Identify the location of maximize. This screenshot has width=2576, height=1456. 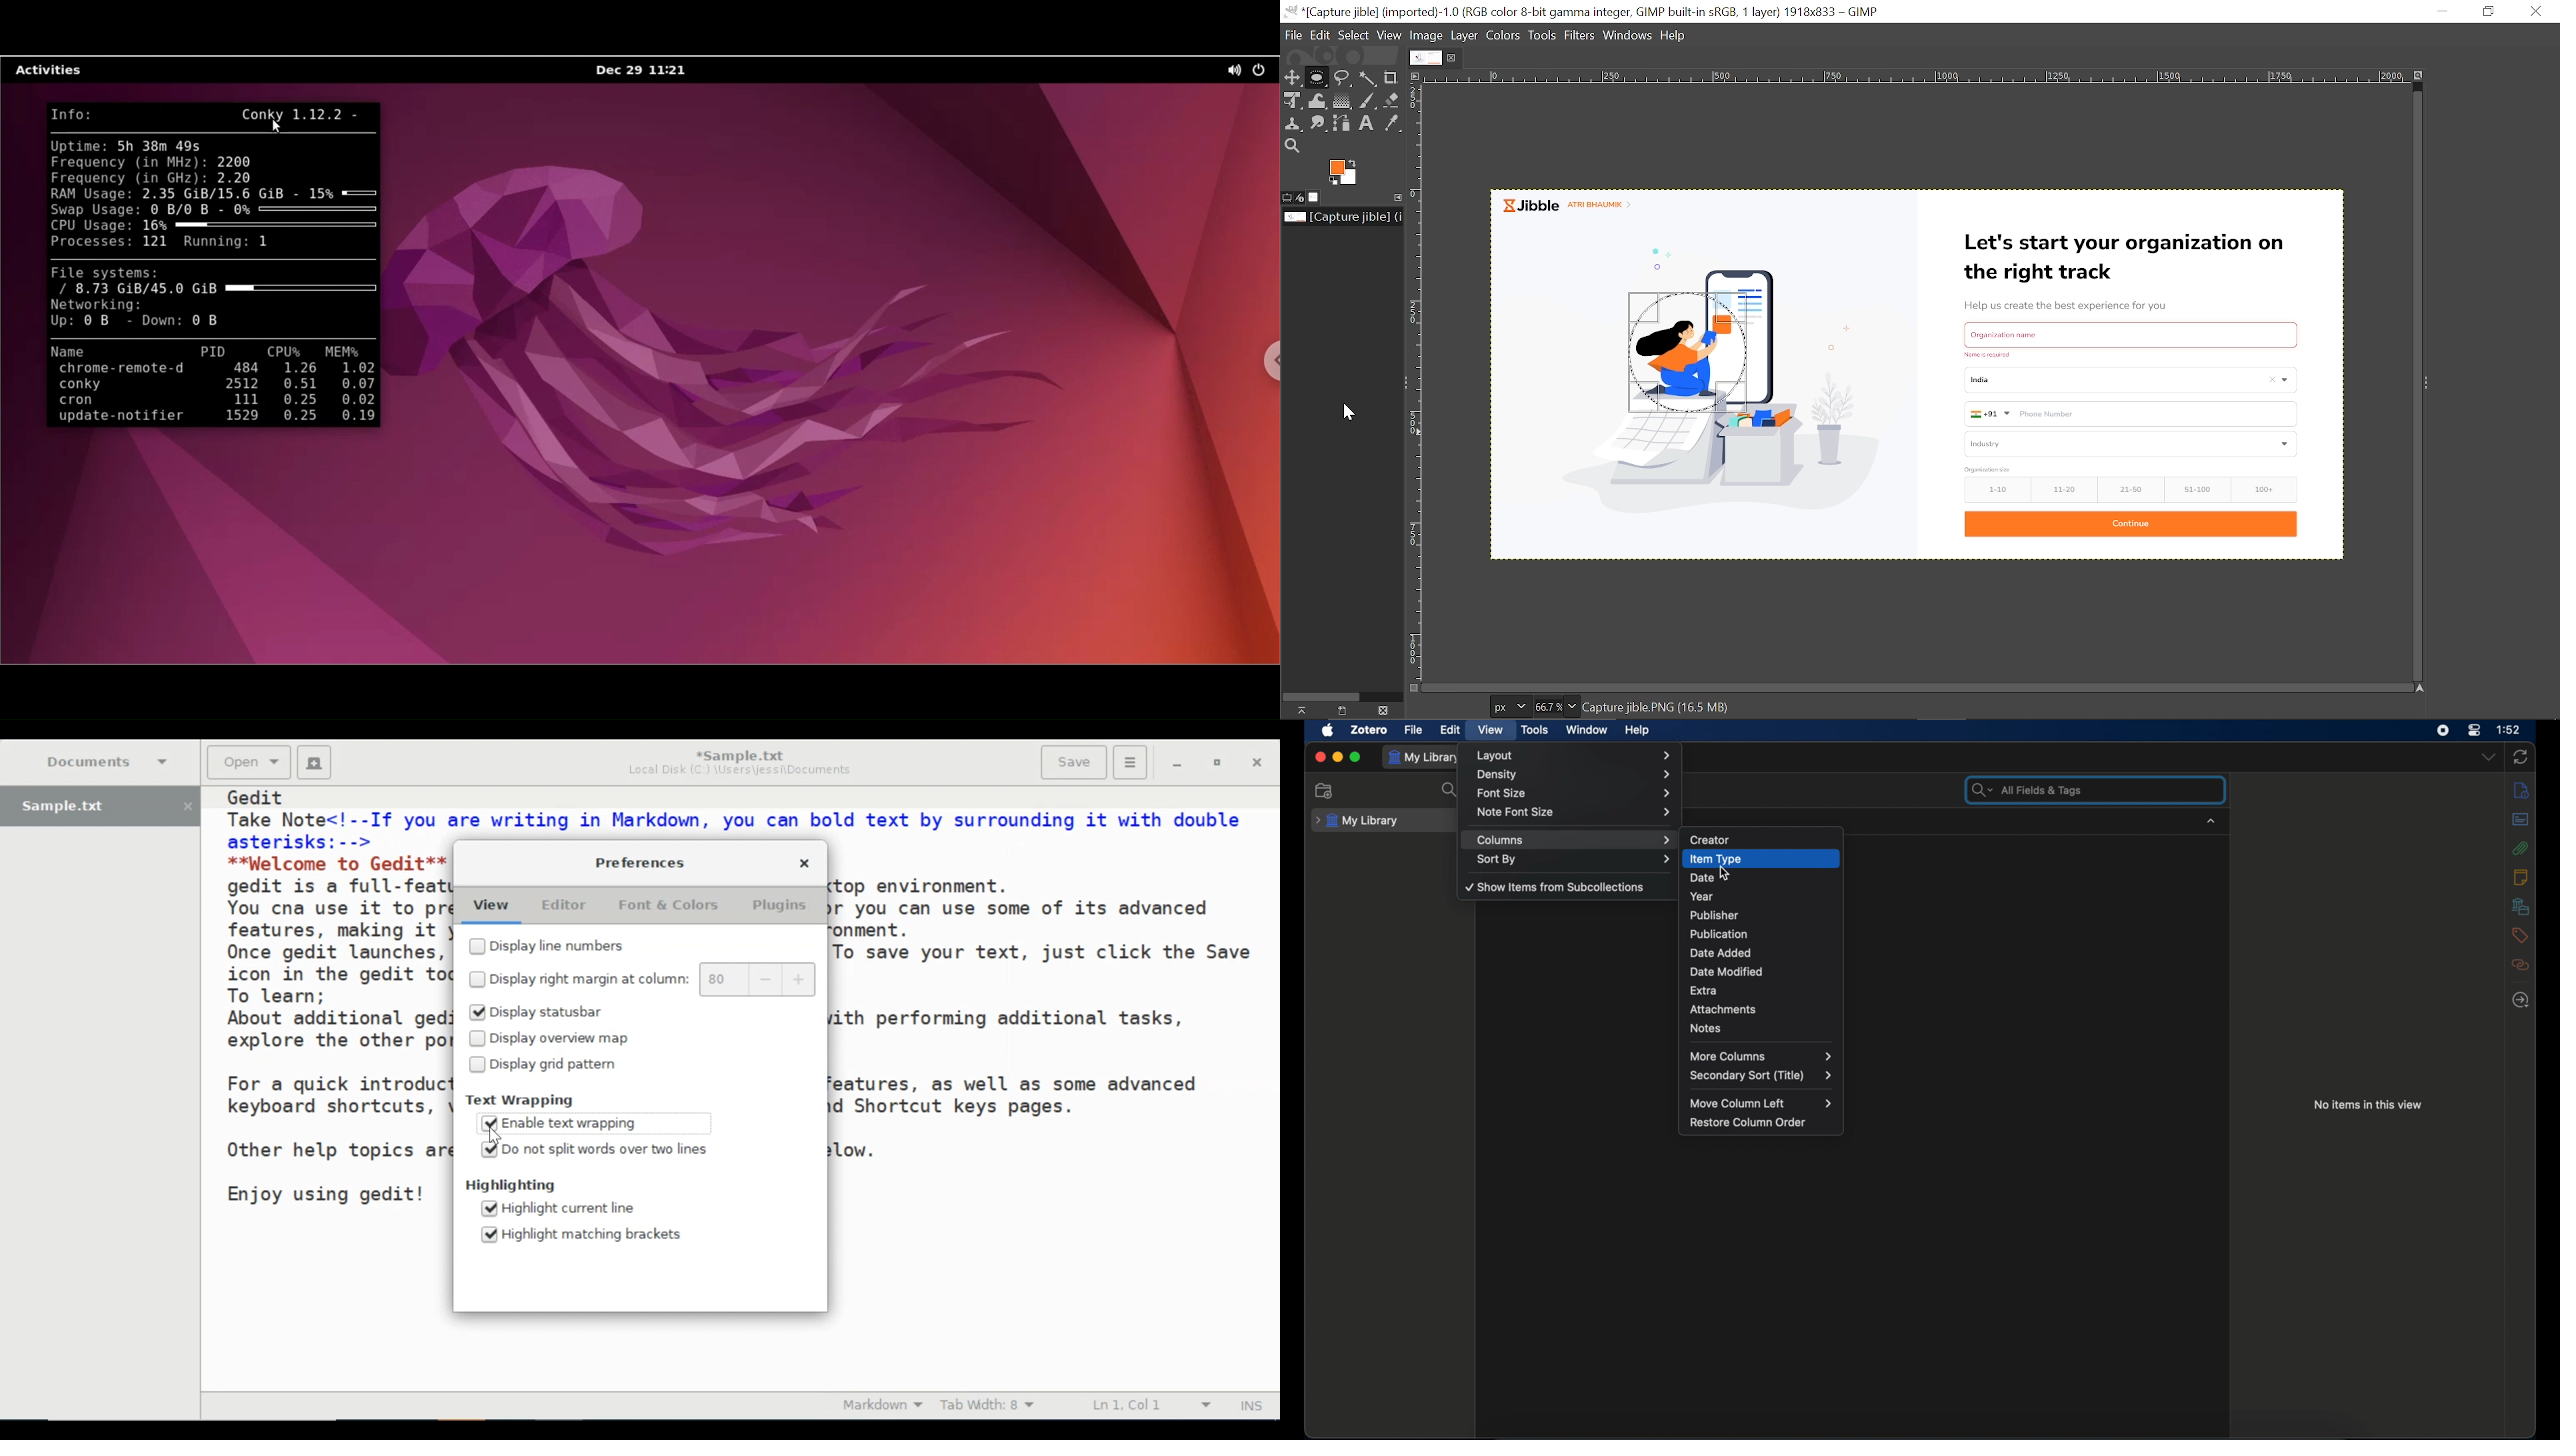
(1356, 757).